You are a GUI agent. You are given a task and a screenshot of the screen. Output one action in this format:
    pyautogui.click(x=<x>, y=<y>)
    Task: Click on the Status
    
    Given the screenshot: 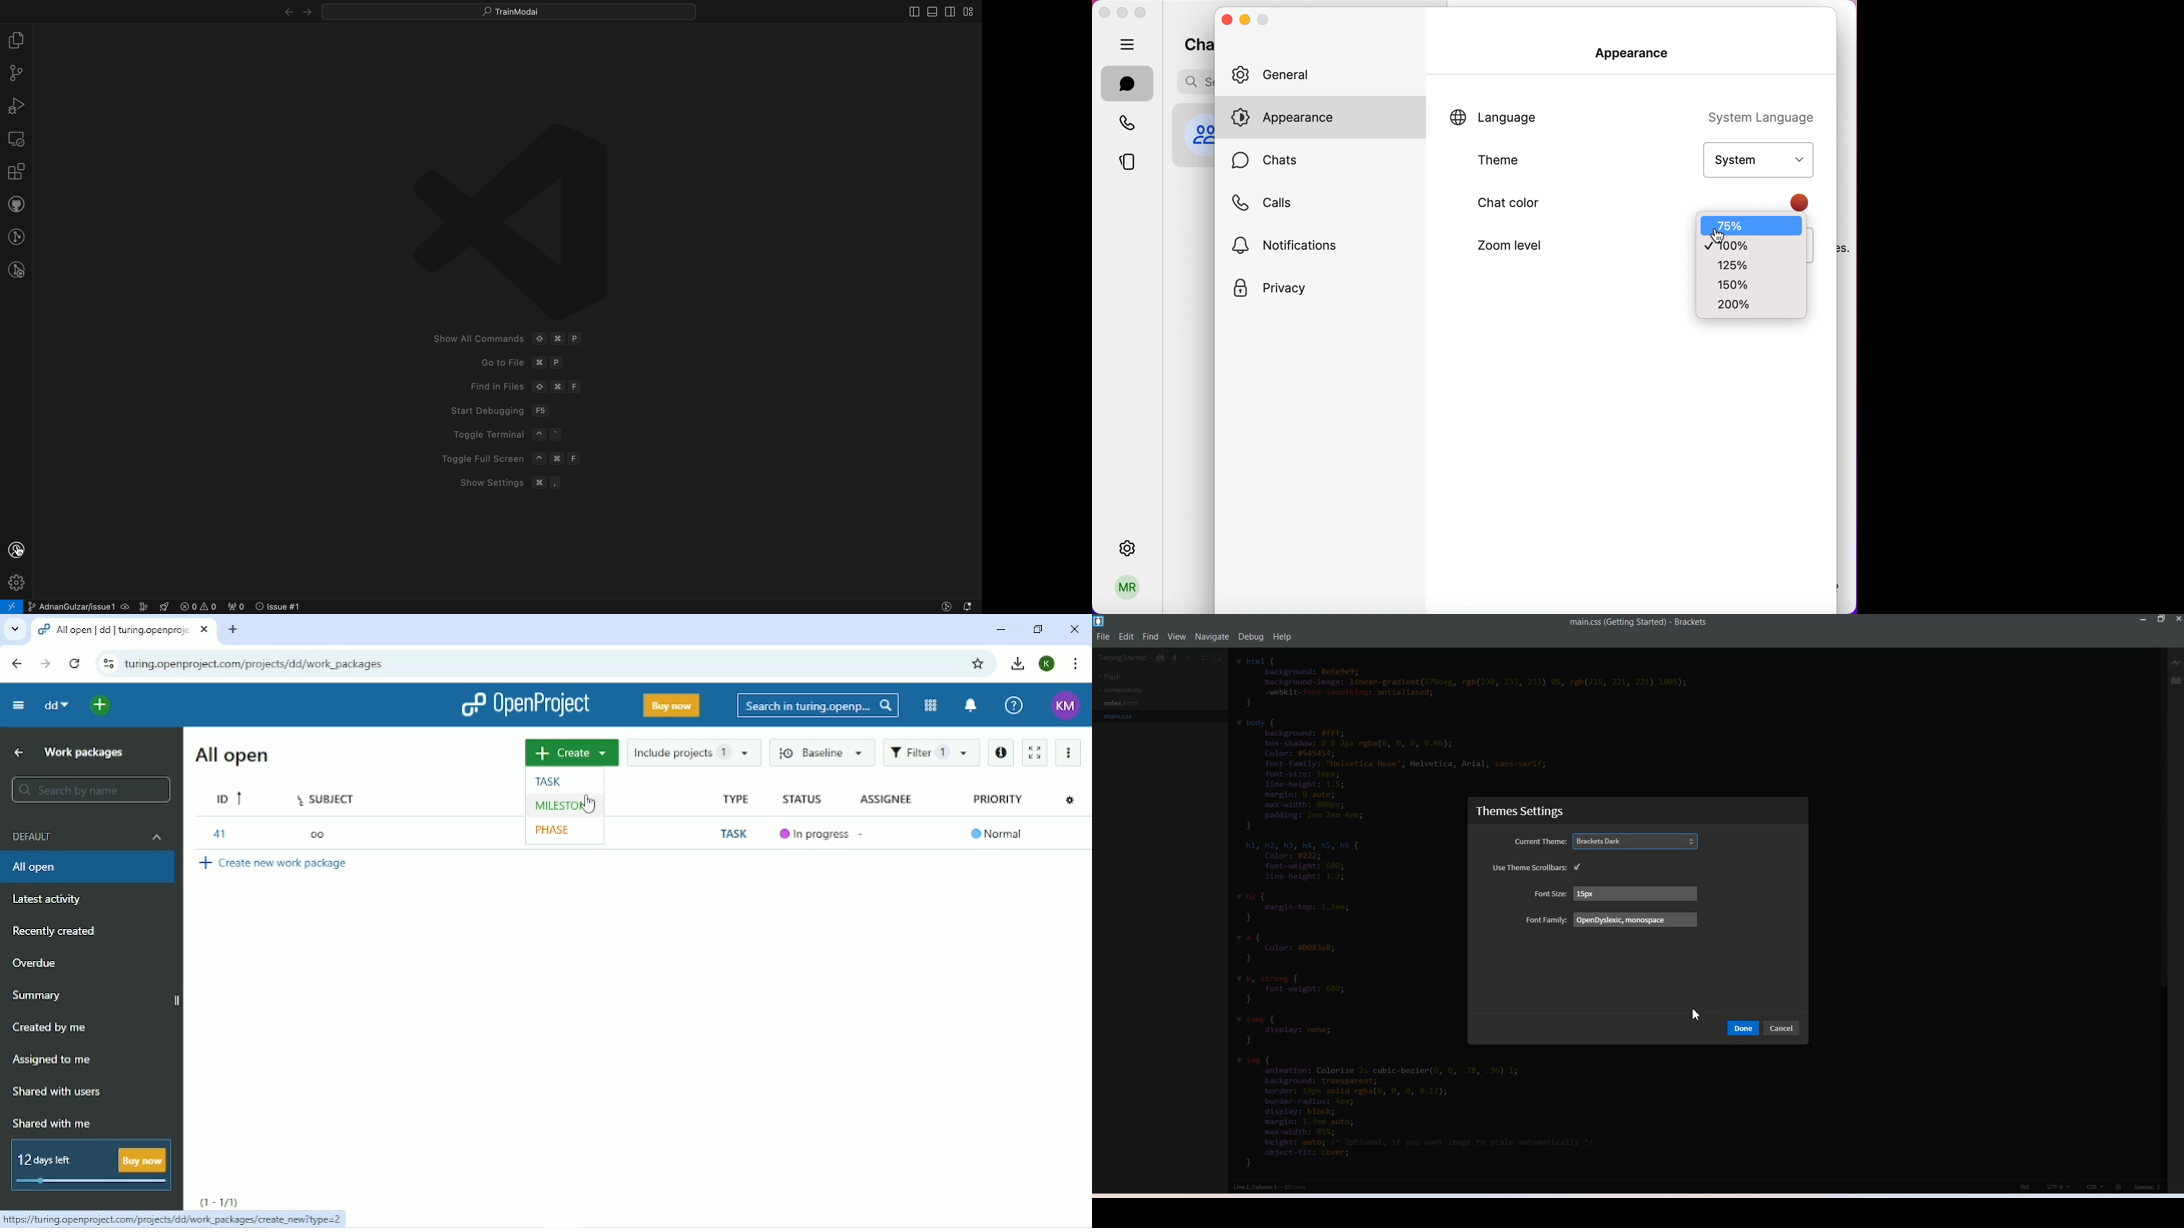 What is the action you would take?
    pyautogui.click(x=803, y=798)
    